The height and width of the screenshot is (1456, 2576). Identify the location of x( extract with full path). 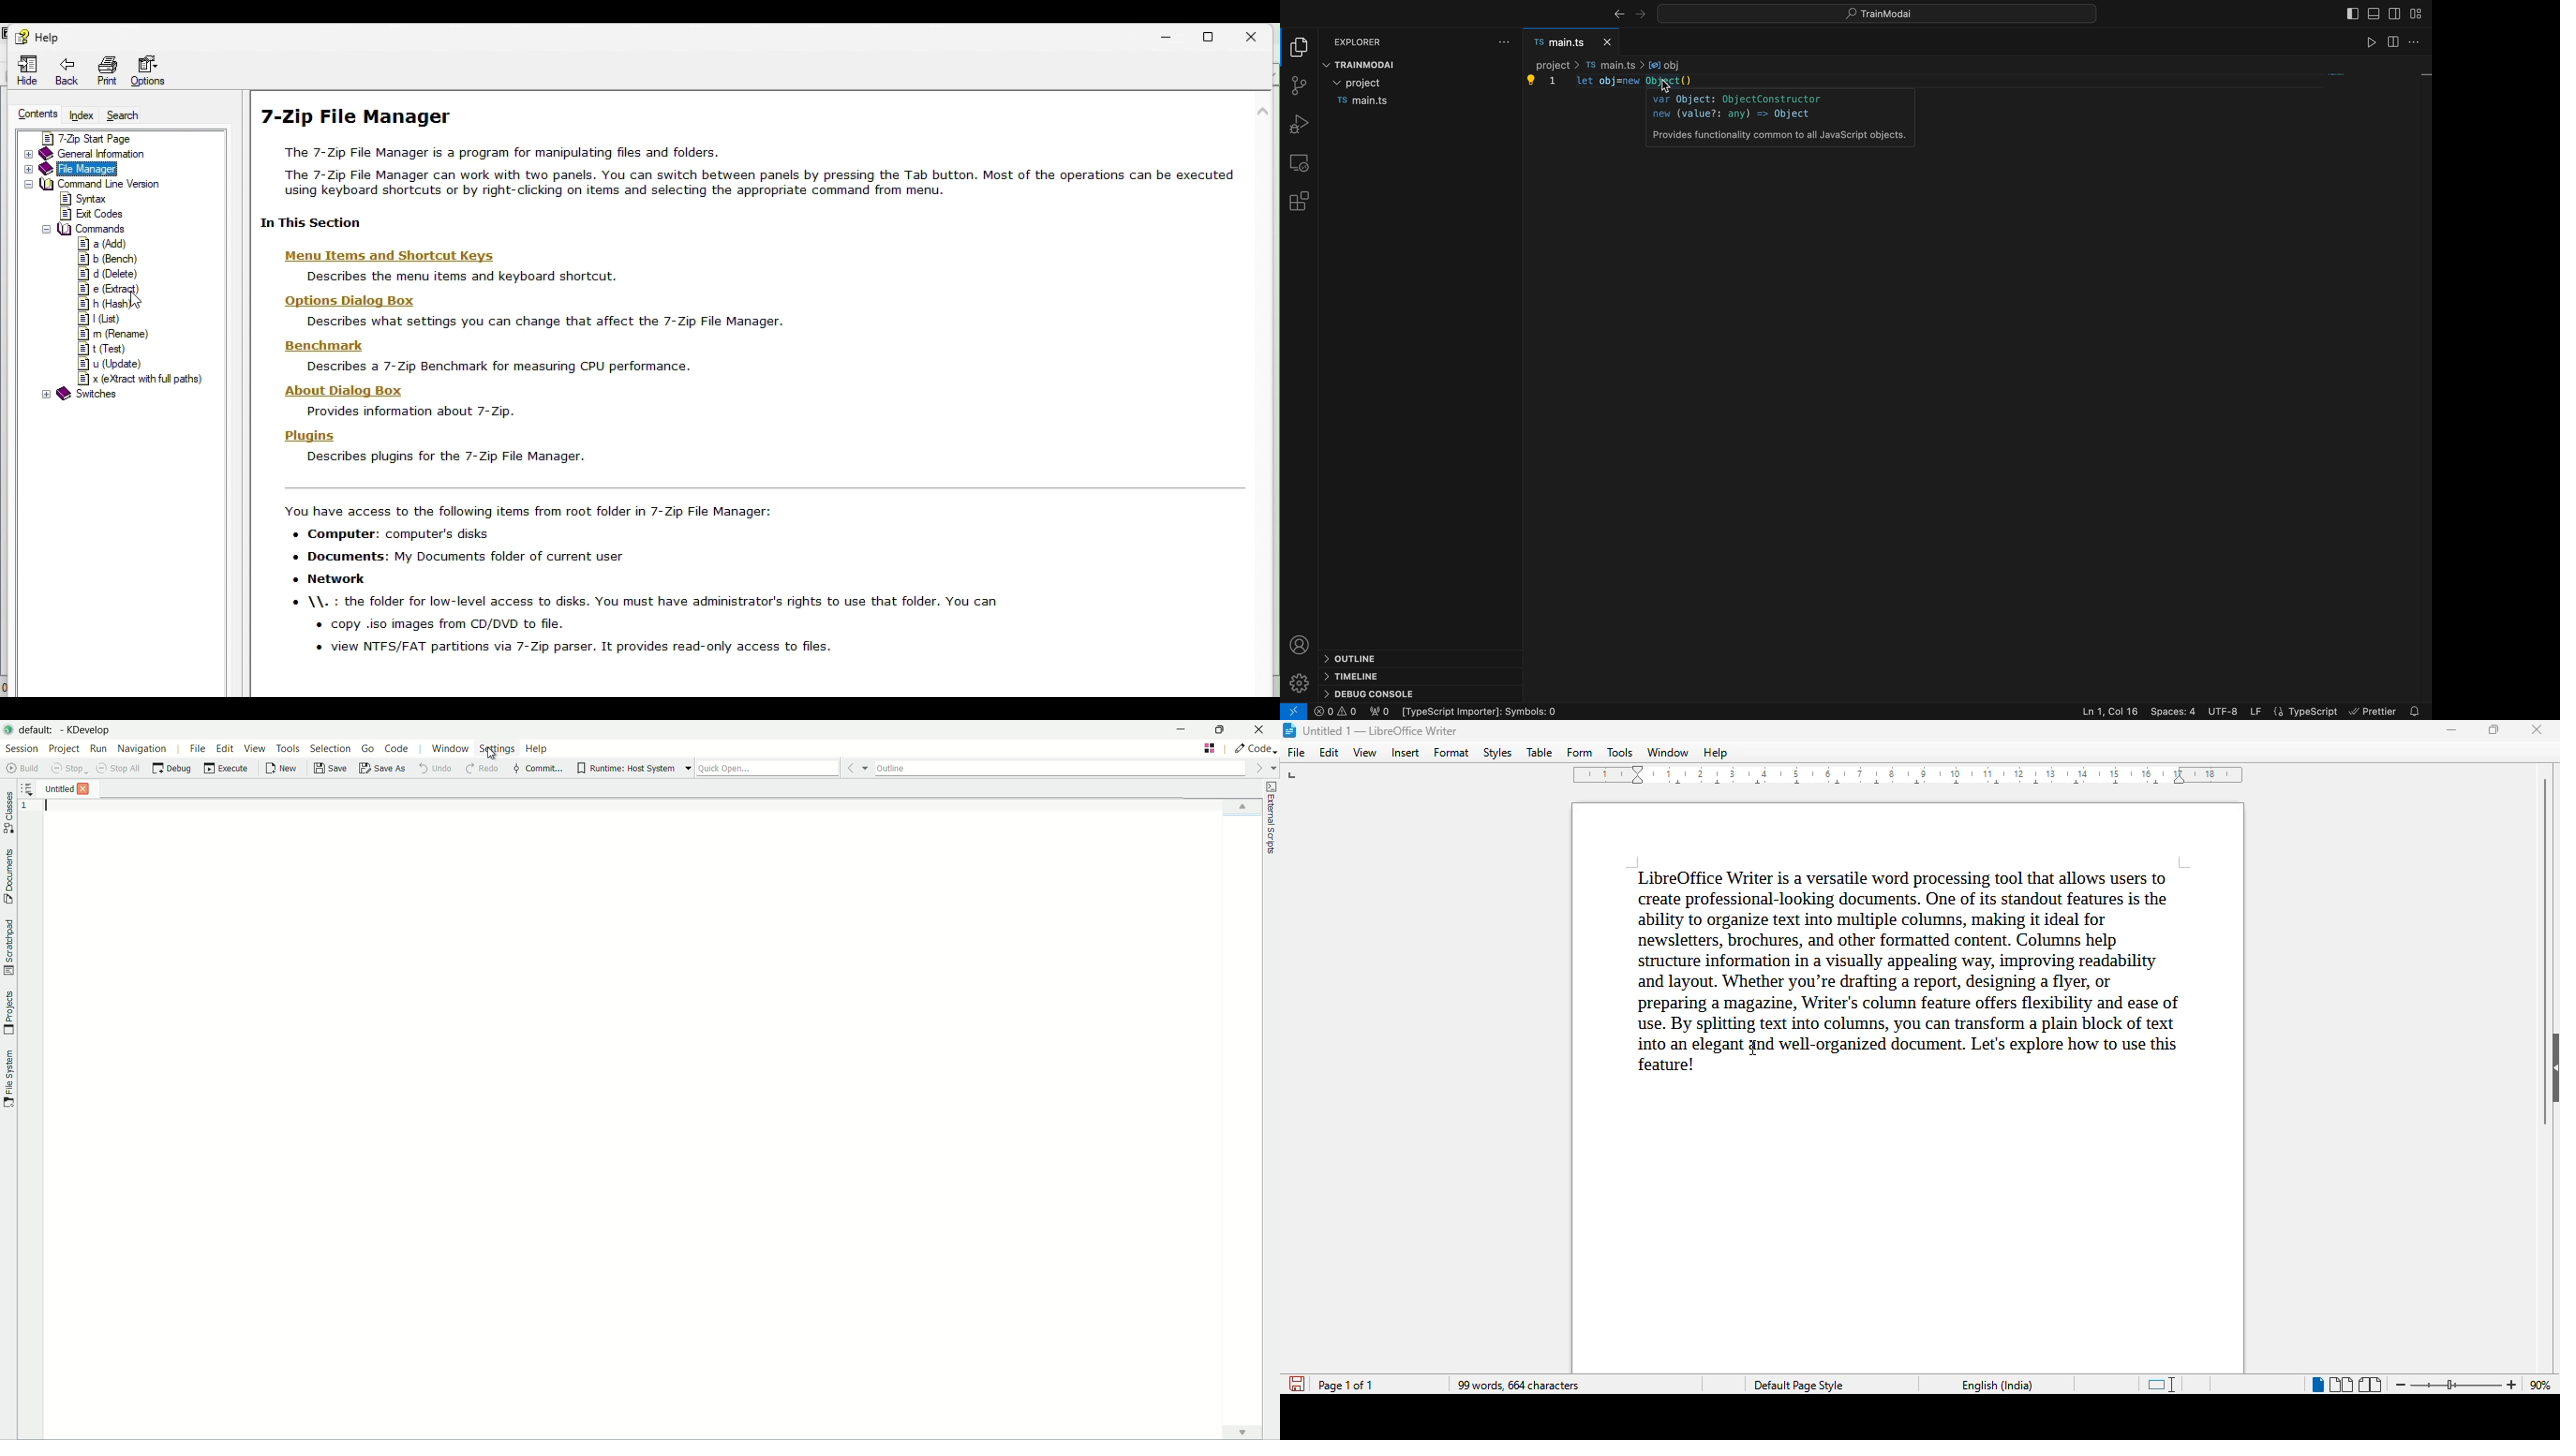
(138, 379).